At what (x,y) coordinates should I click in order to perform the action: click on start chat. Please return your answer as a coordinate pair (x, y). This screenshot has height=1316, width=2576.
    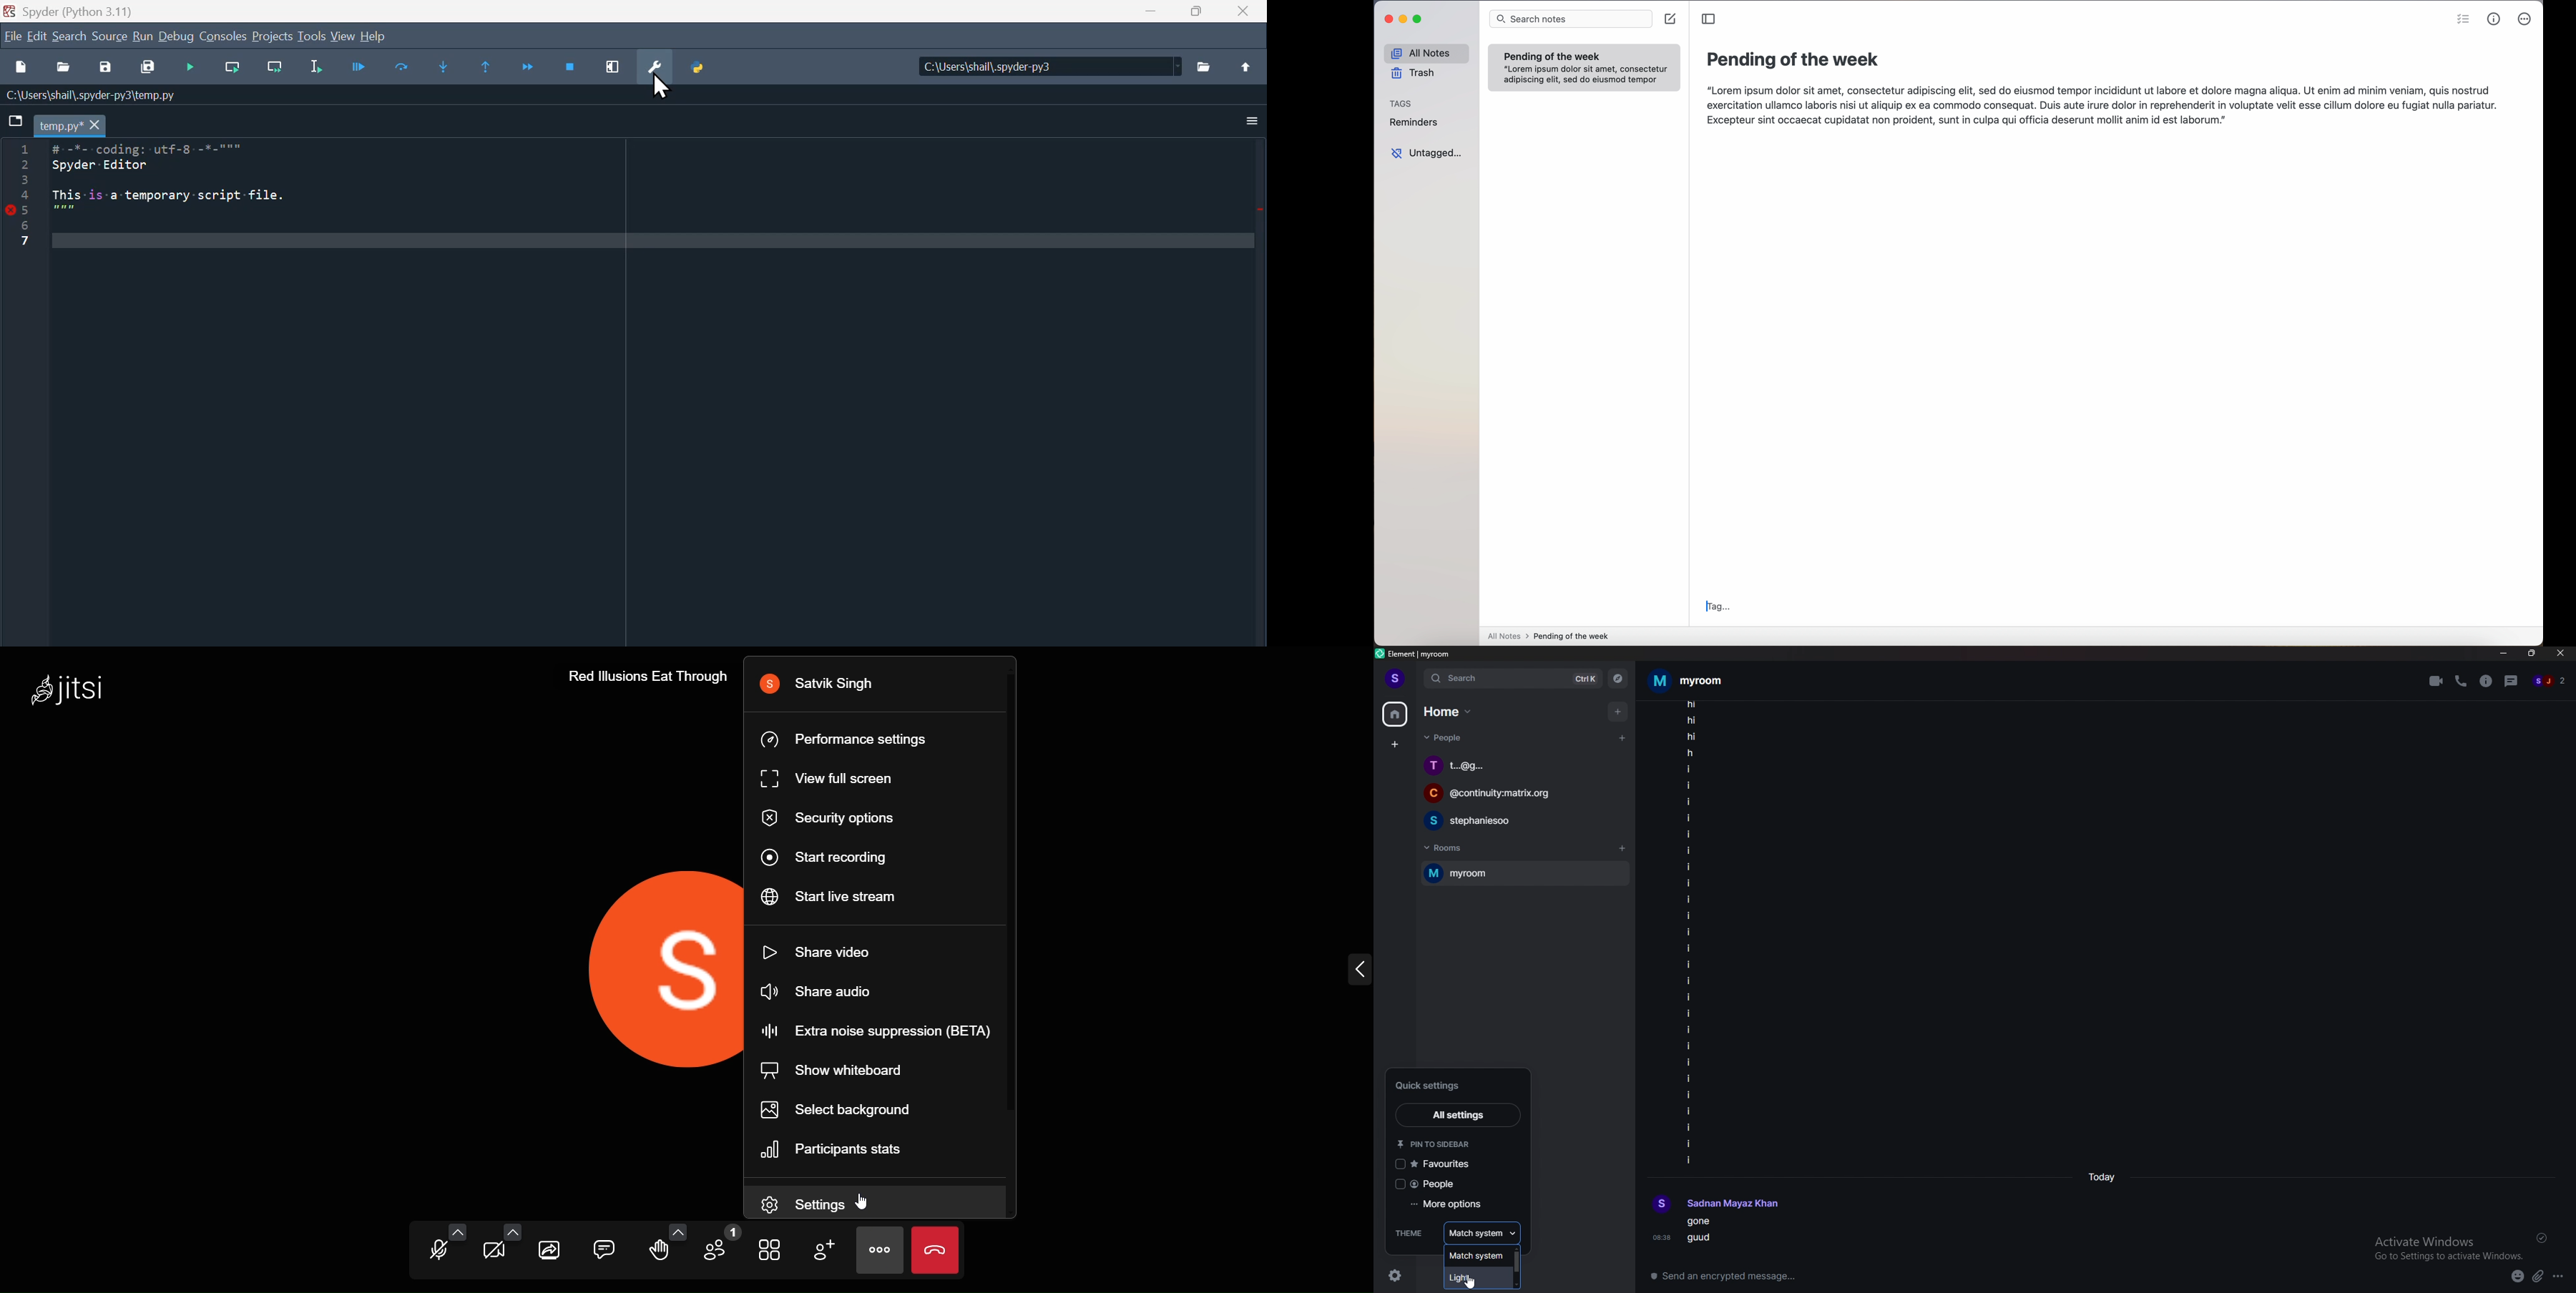
    Looking at the image, I should click on (1622, 739).